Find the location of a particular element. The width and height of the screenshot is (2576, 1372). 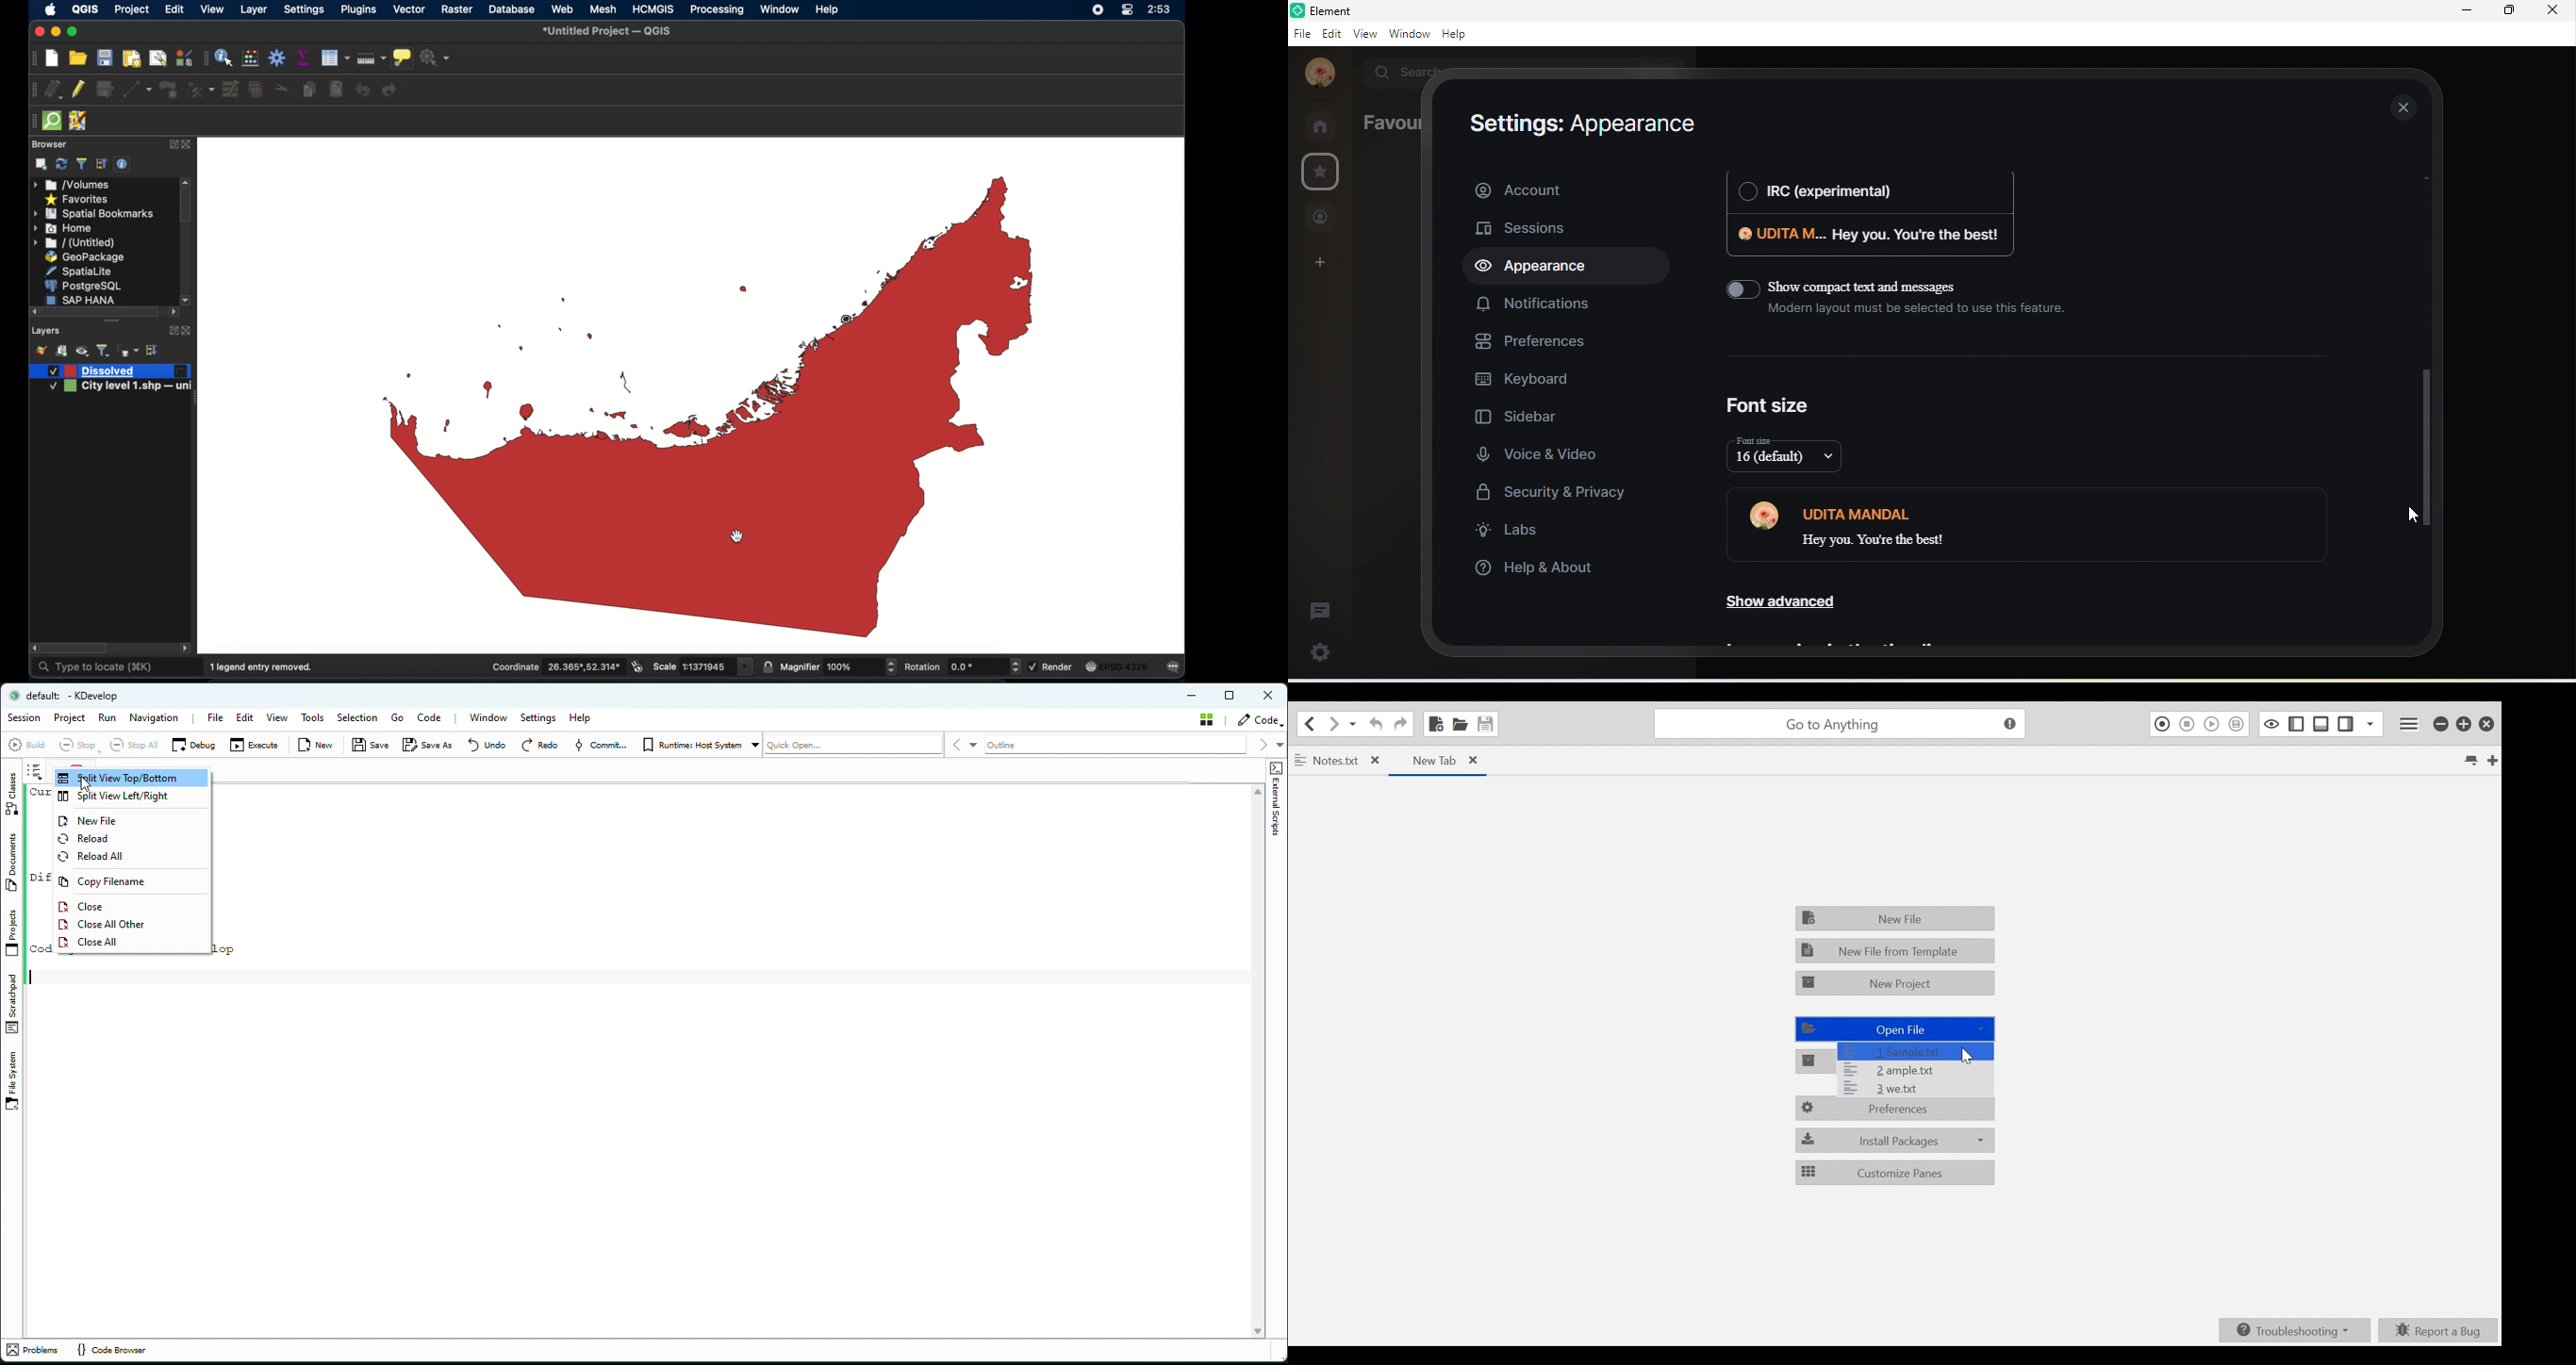

maximize is located at coordinates (2509, 14).